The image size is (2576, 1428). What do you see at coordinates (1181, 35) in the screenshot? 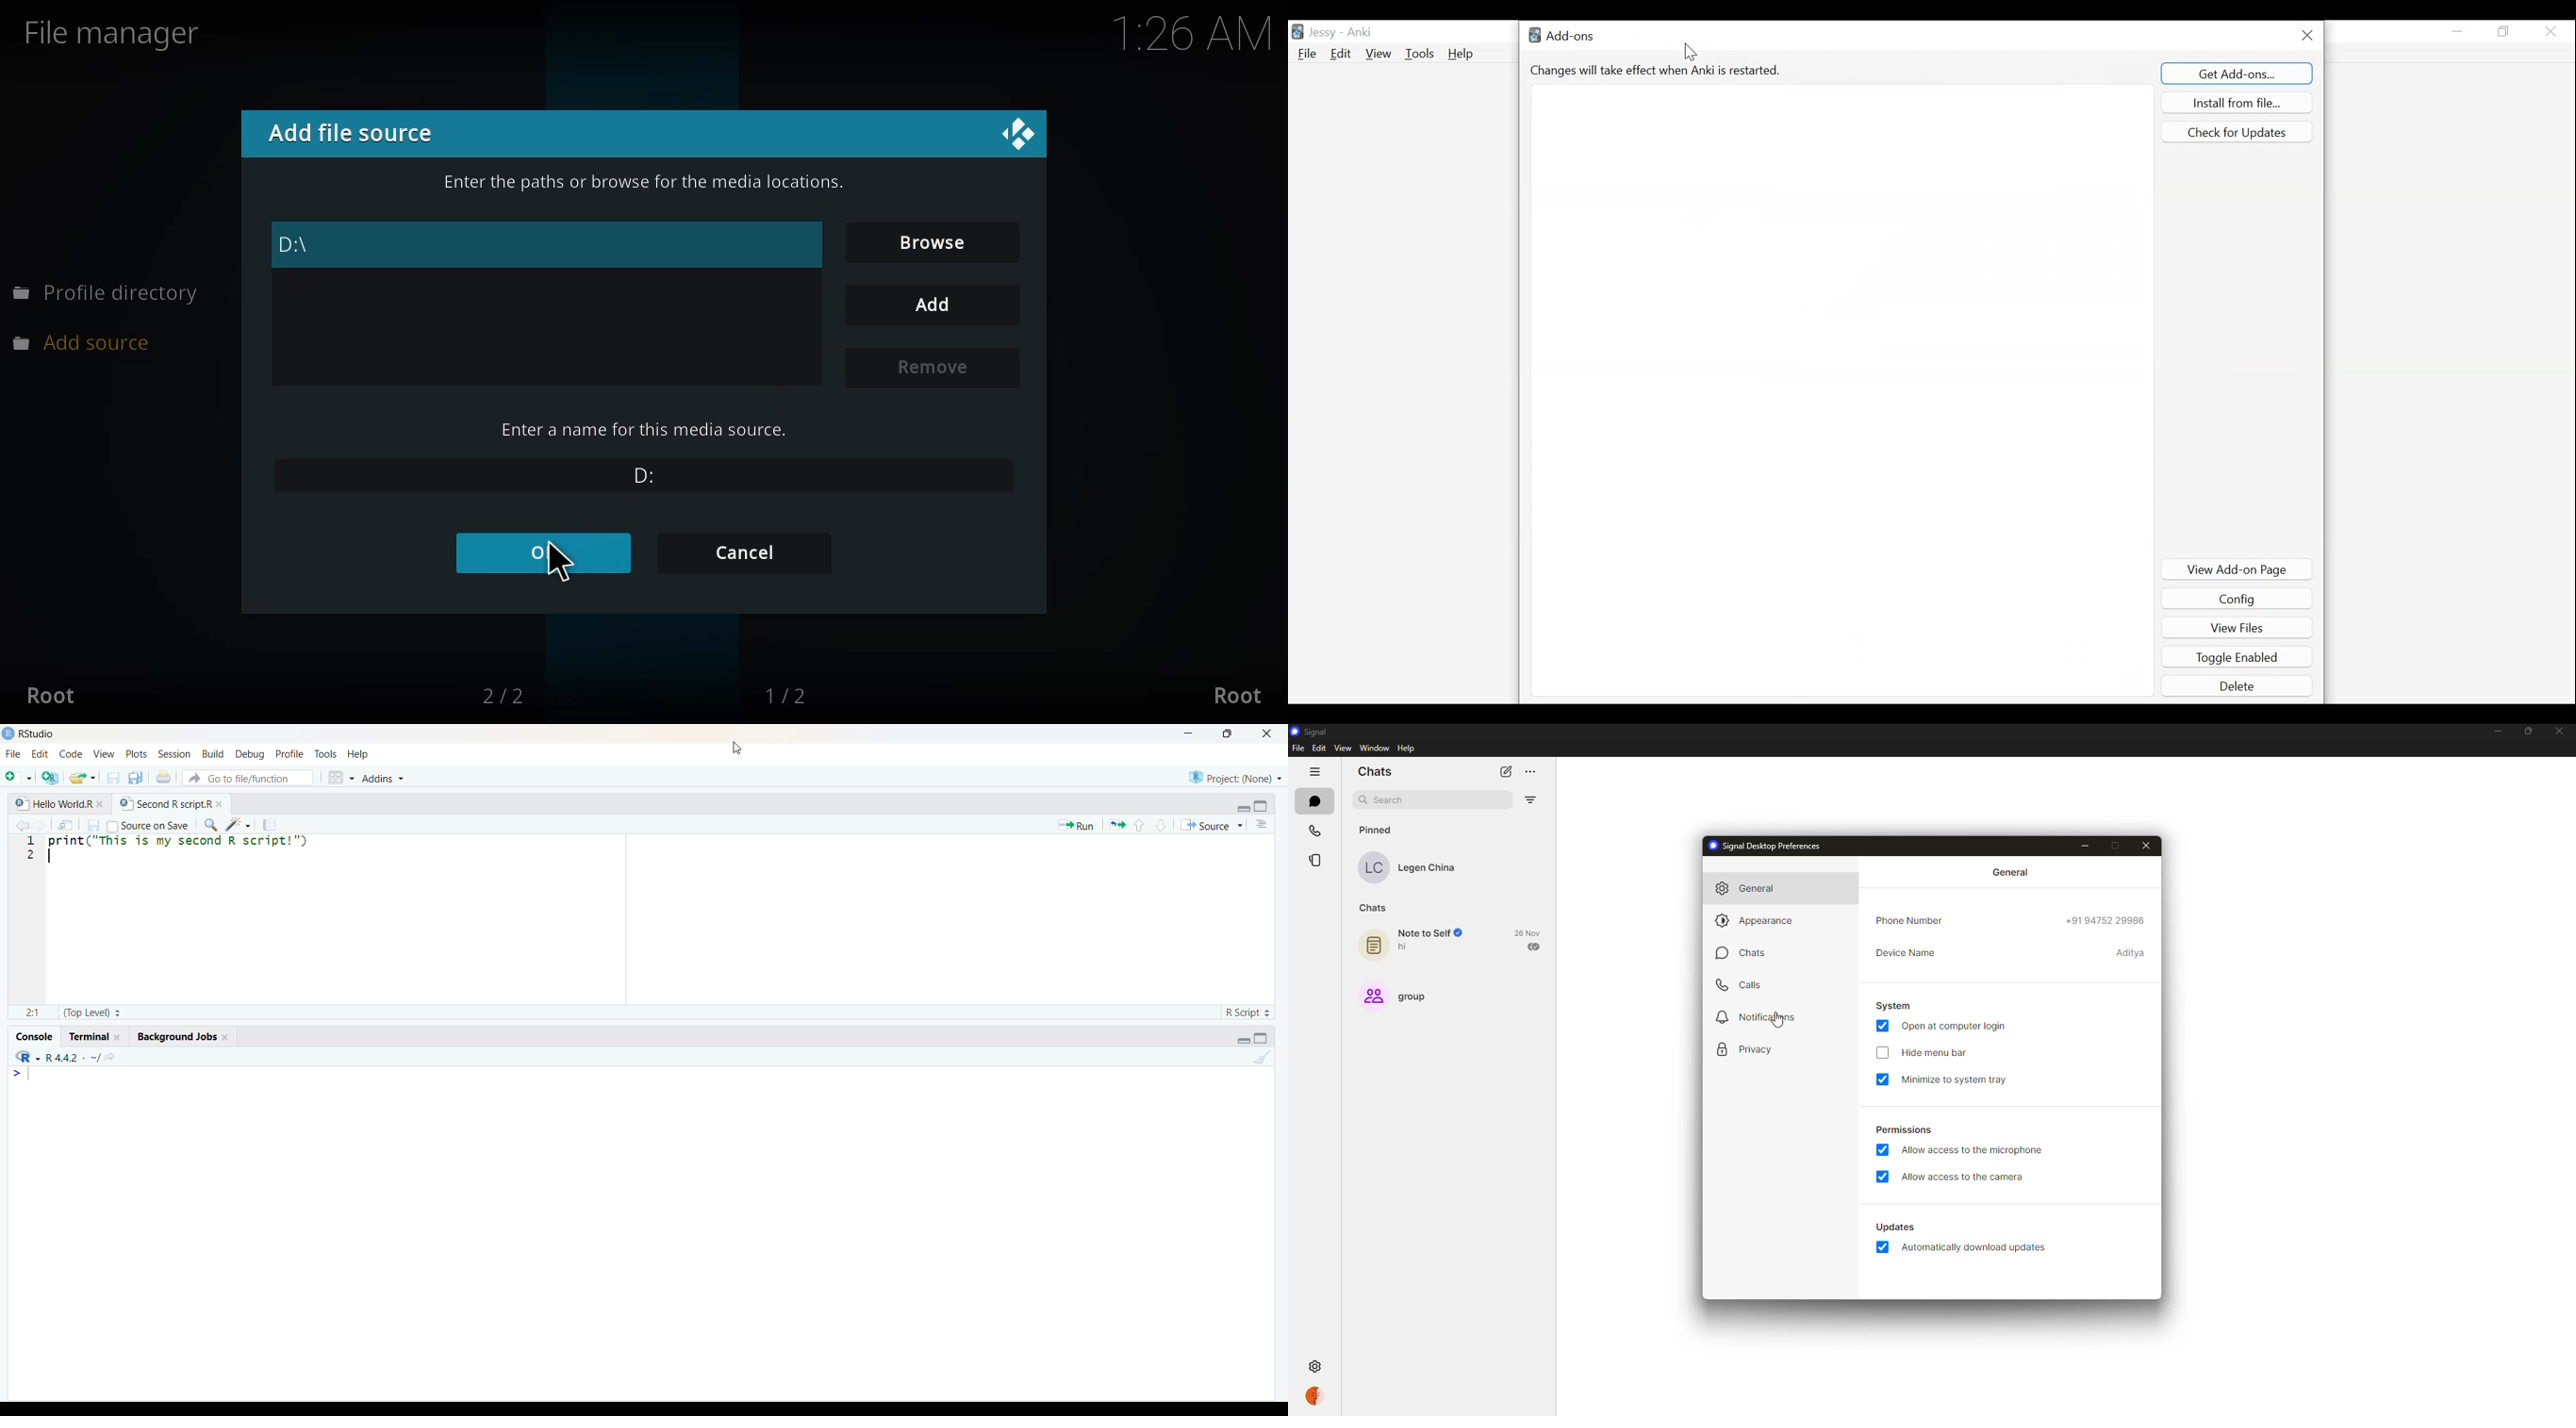
I see `time` at bounding box center [1181, 35].